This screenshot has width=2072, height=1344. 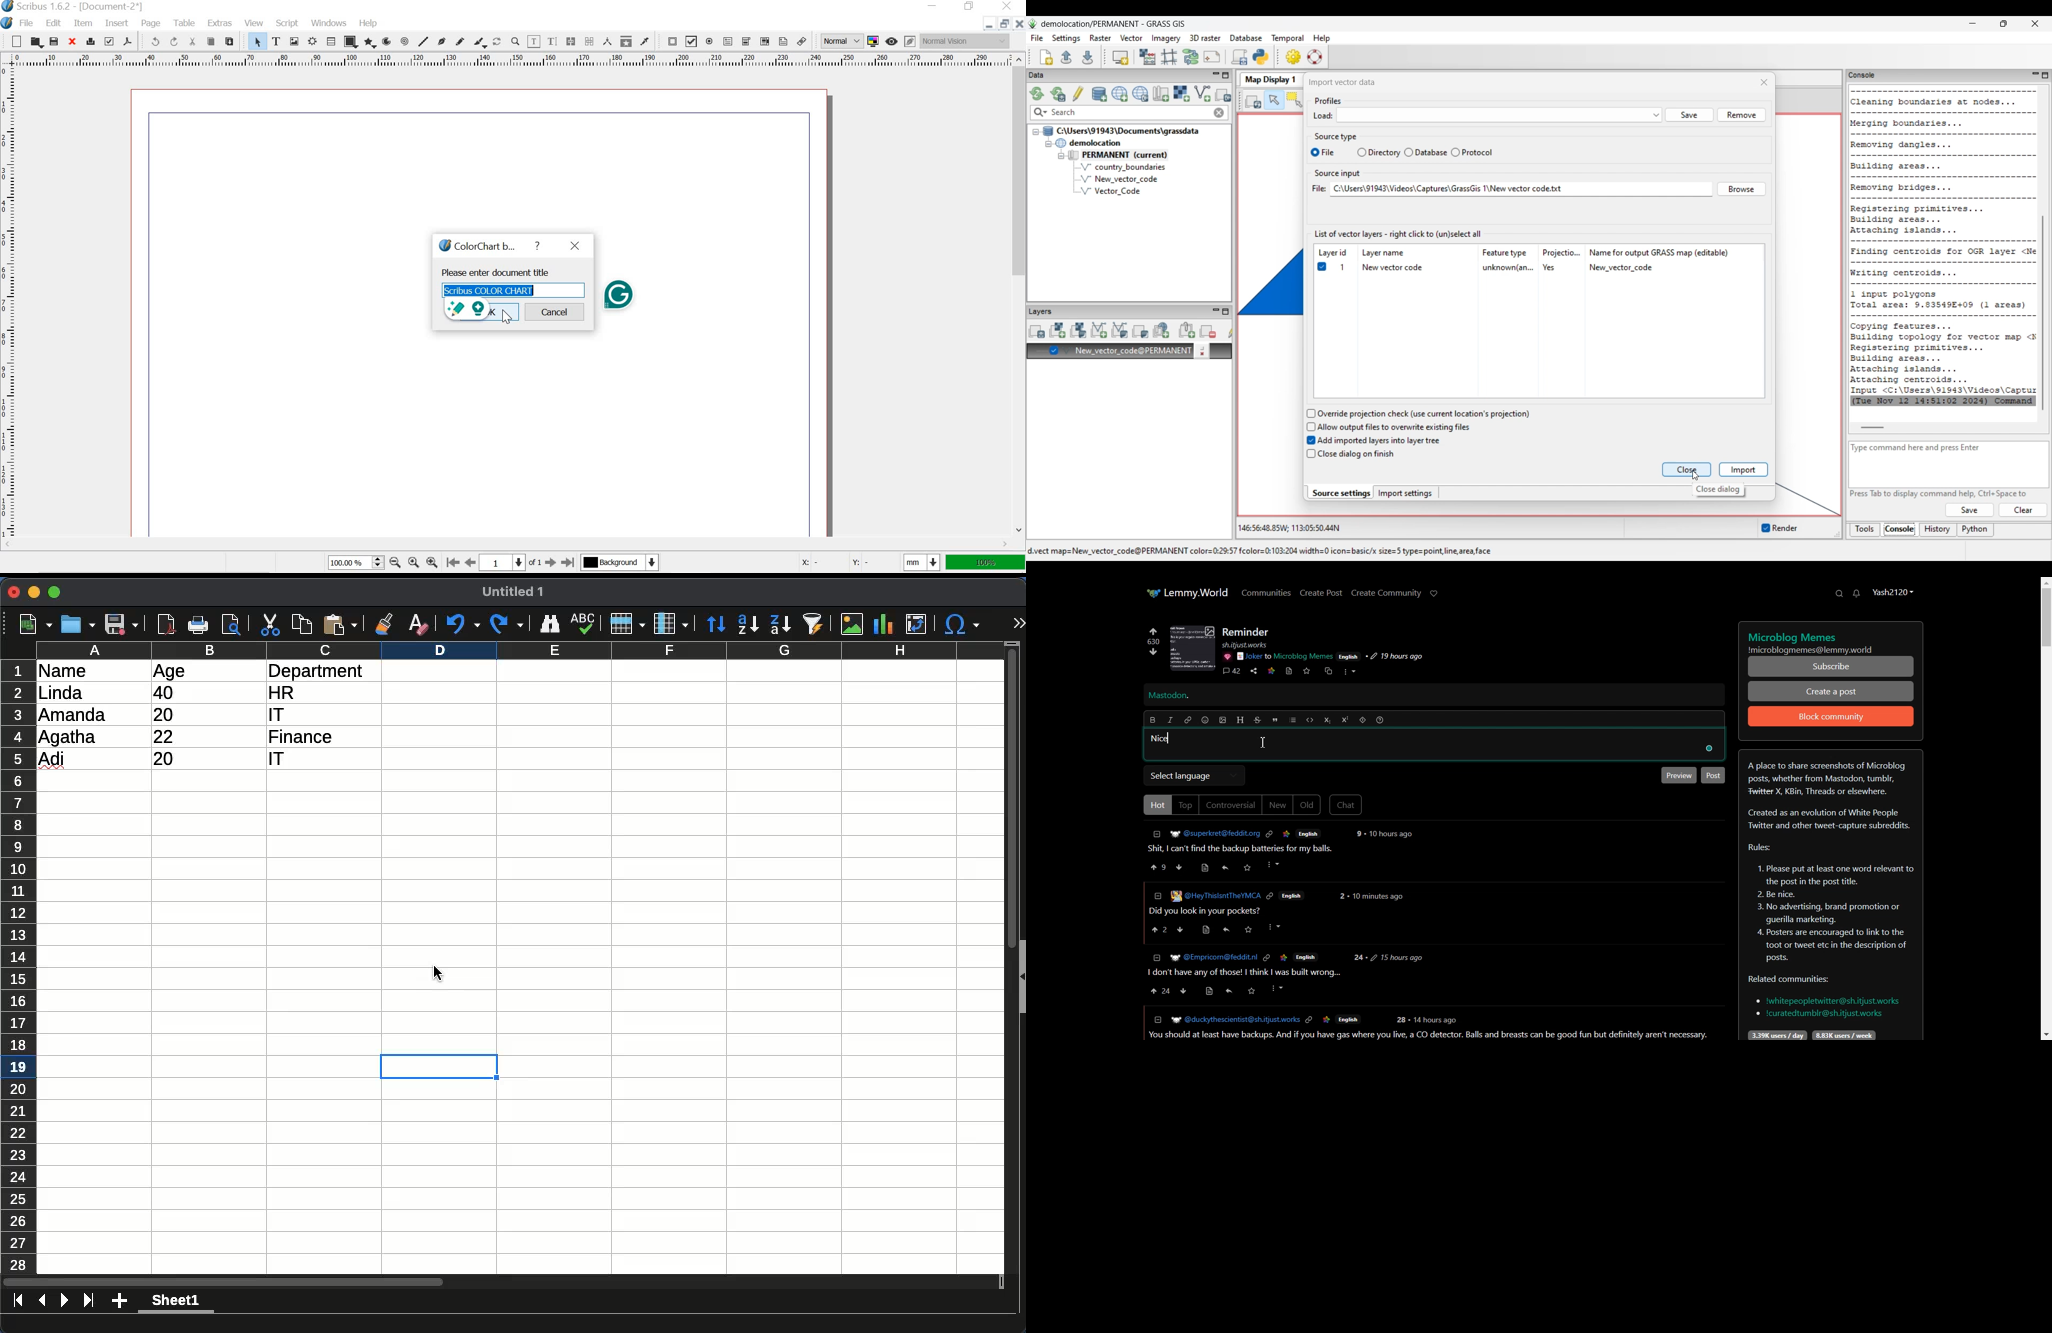 I want to click on untitled 1, so click(x=514, y=592).